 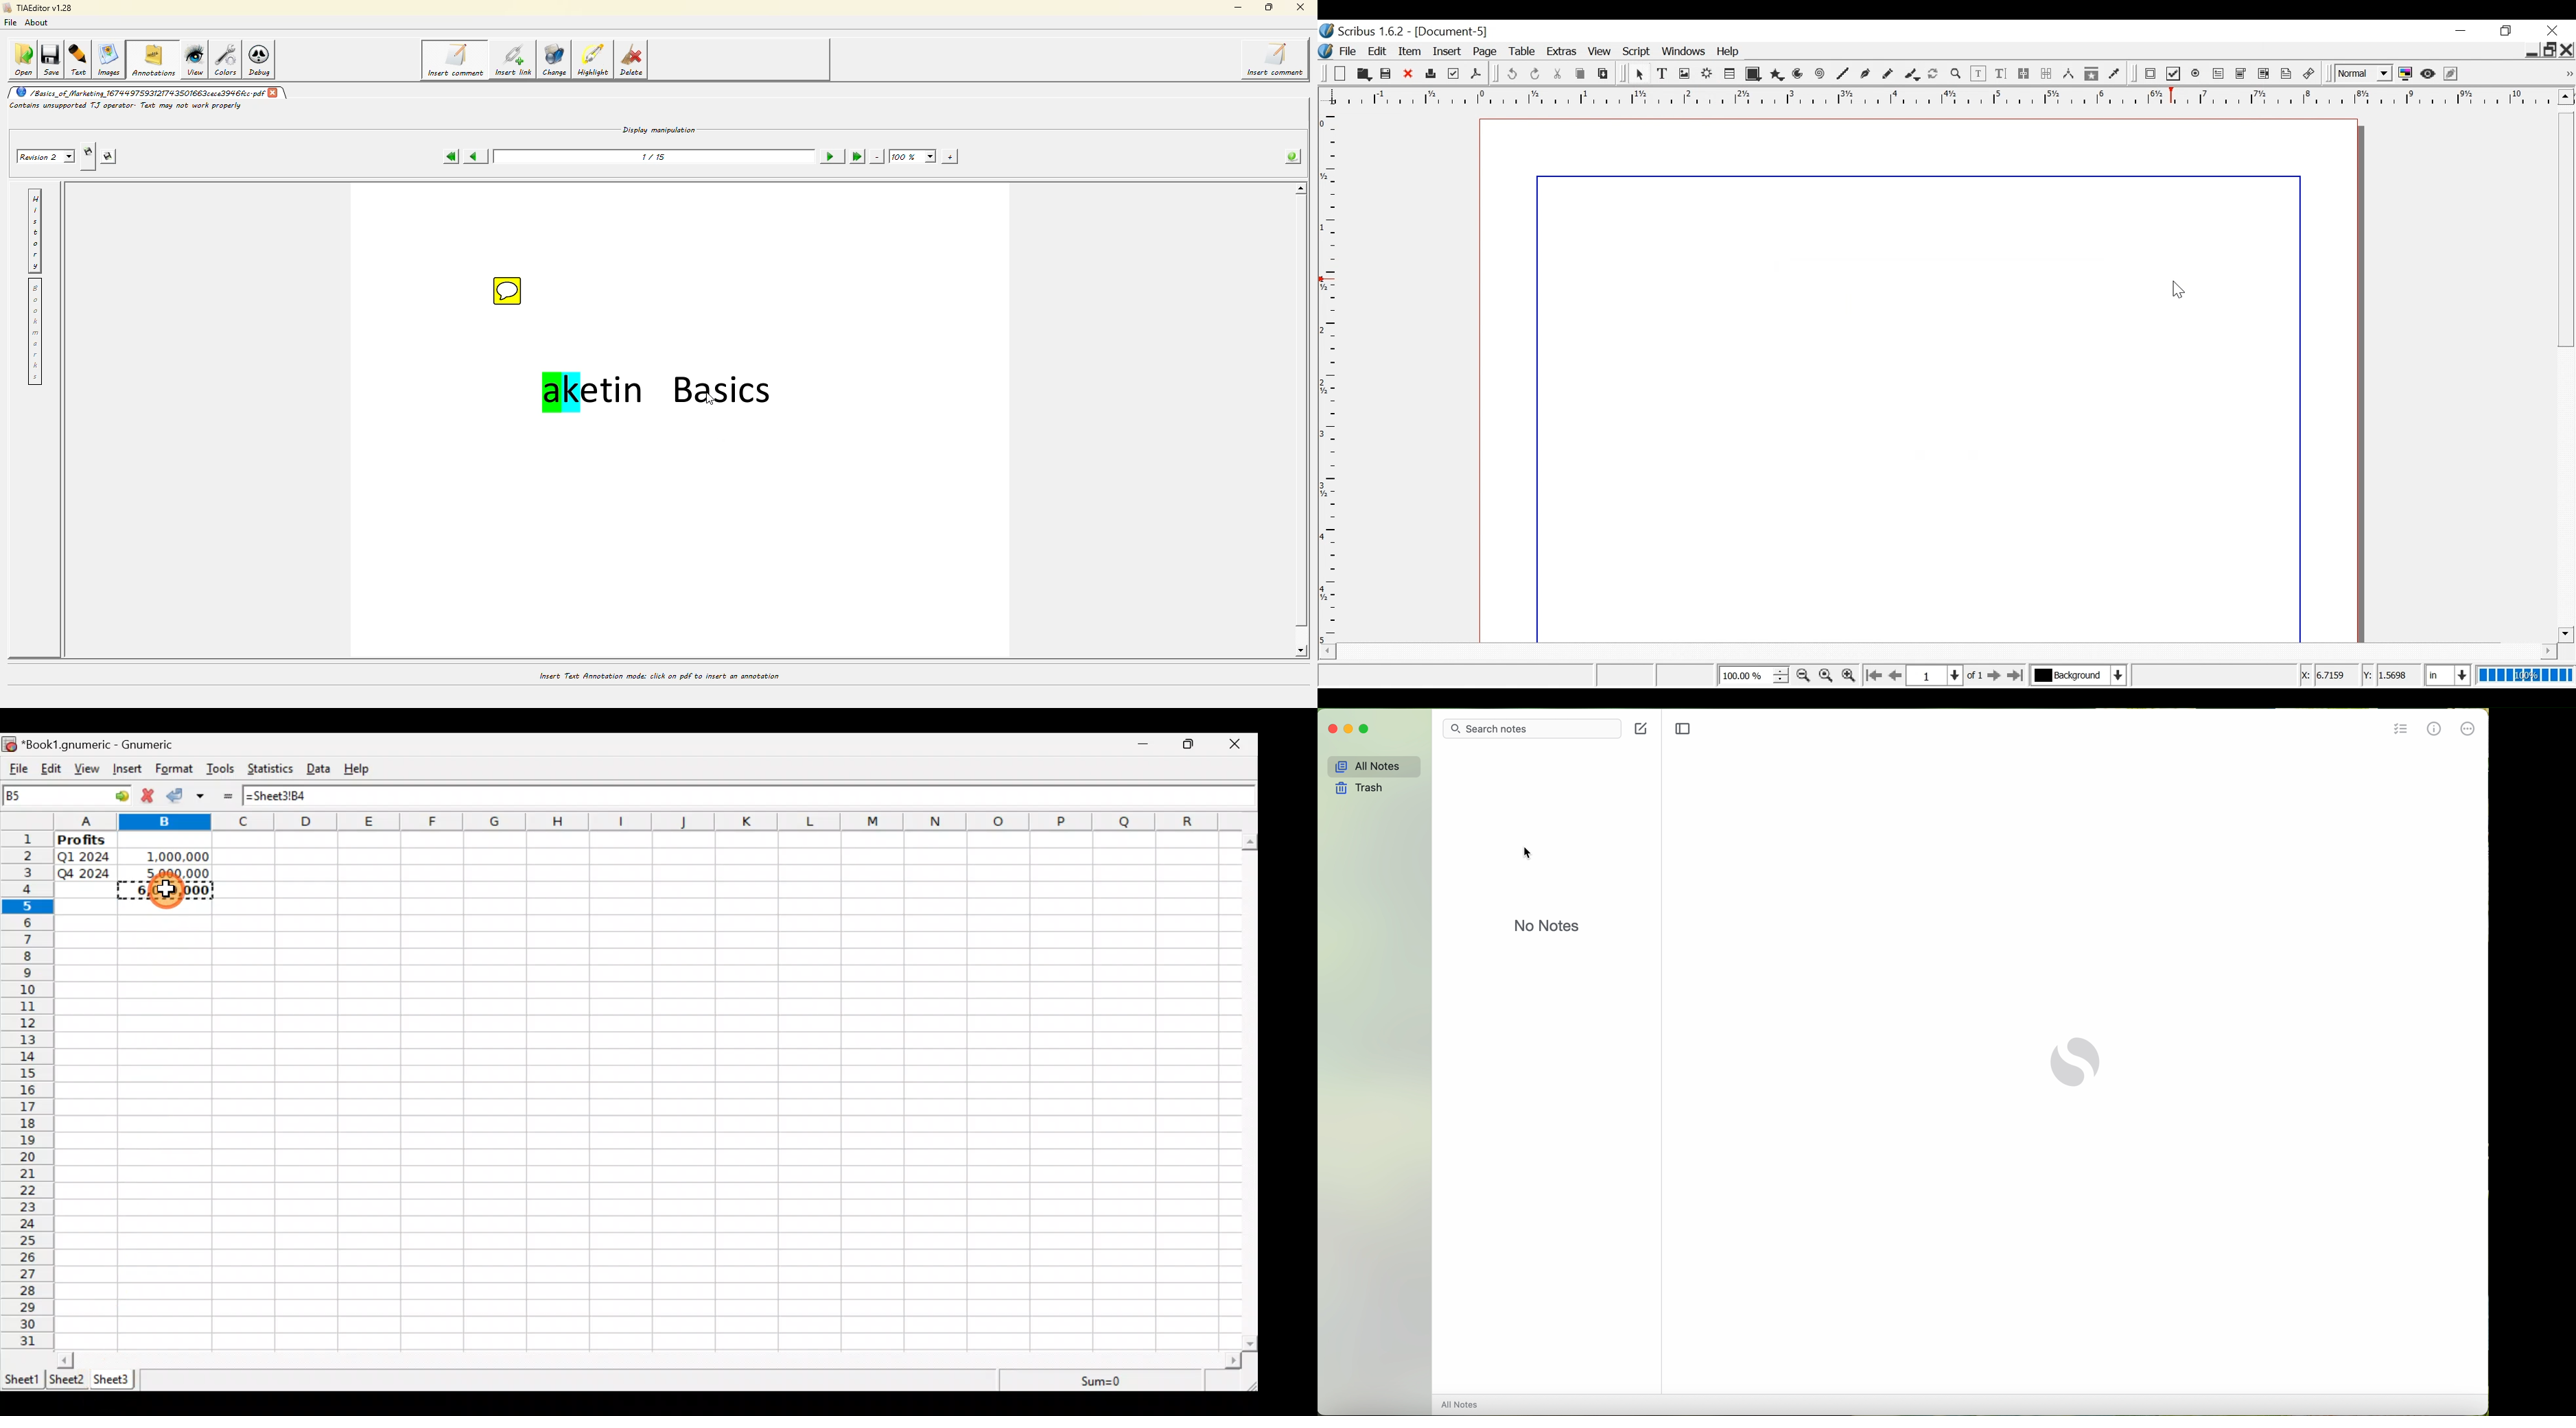 I want to click on close Simplenote, so click(x=1332, y=729).